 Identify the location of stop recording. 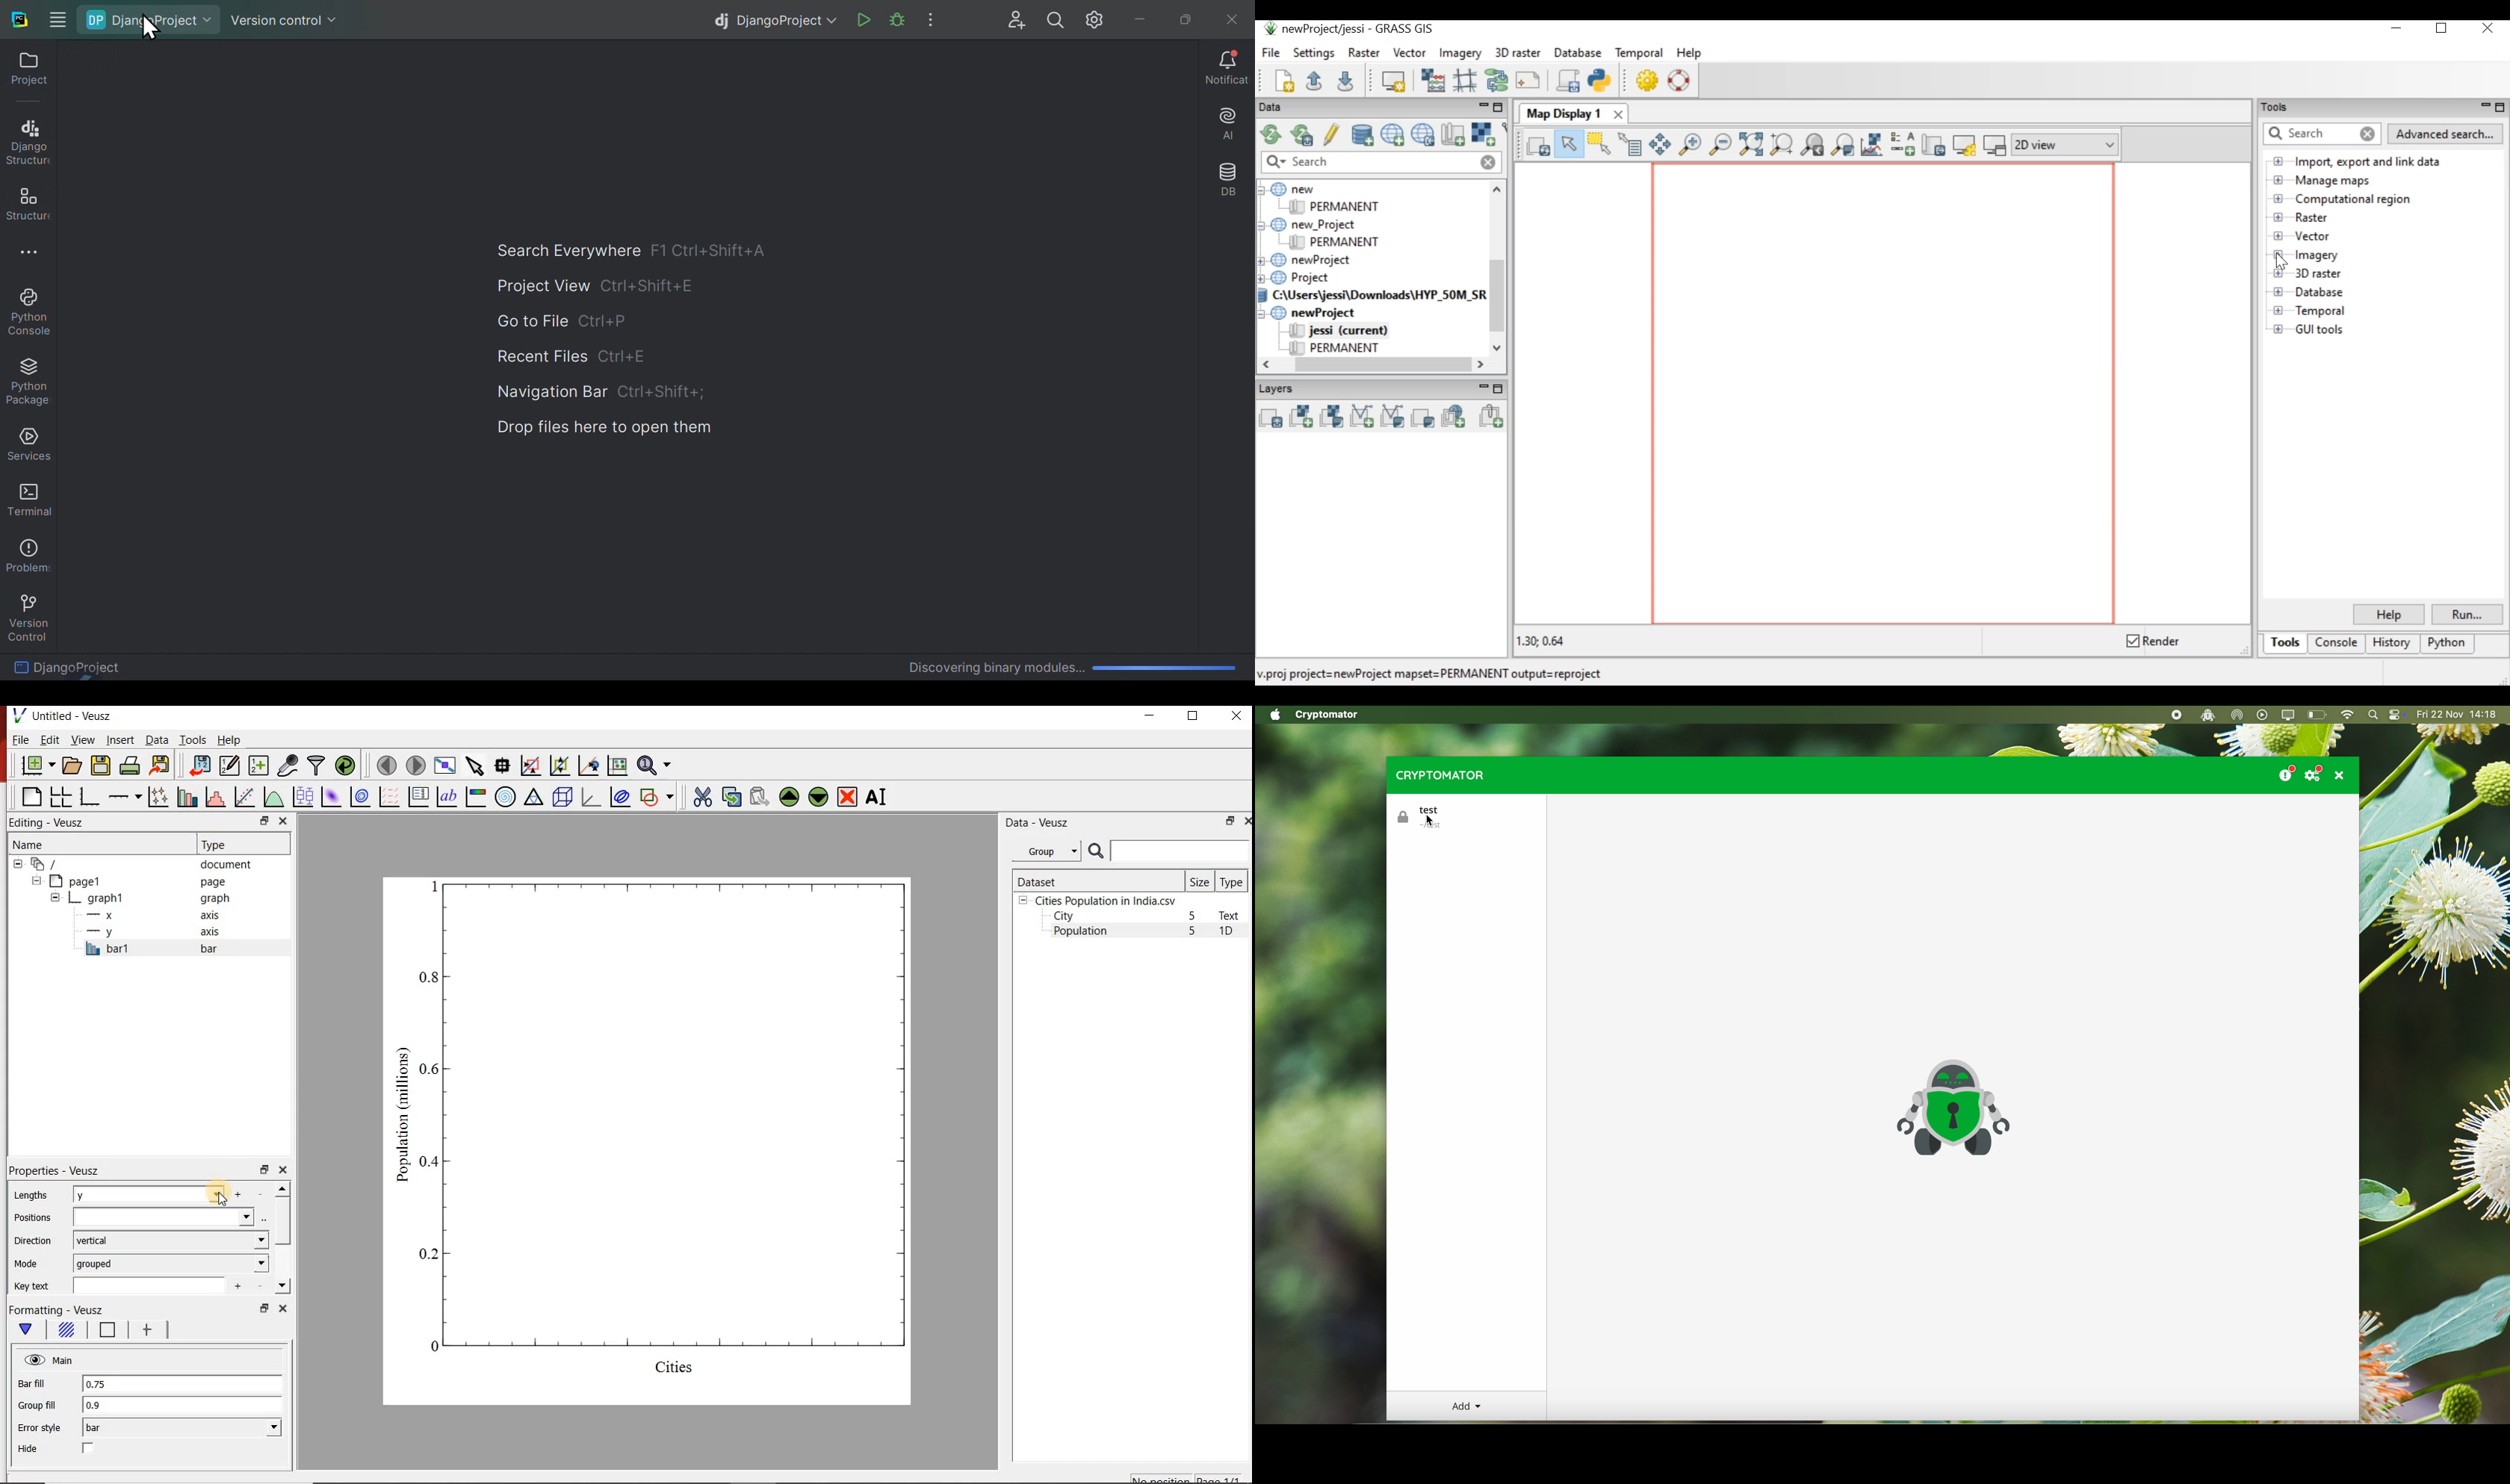
(2174, 715).